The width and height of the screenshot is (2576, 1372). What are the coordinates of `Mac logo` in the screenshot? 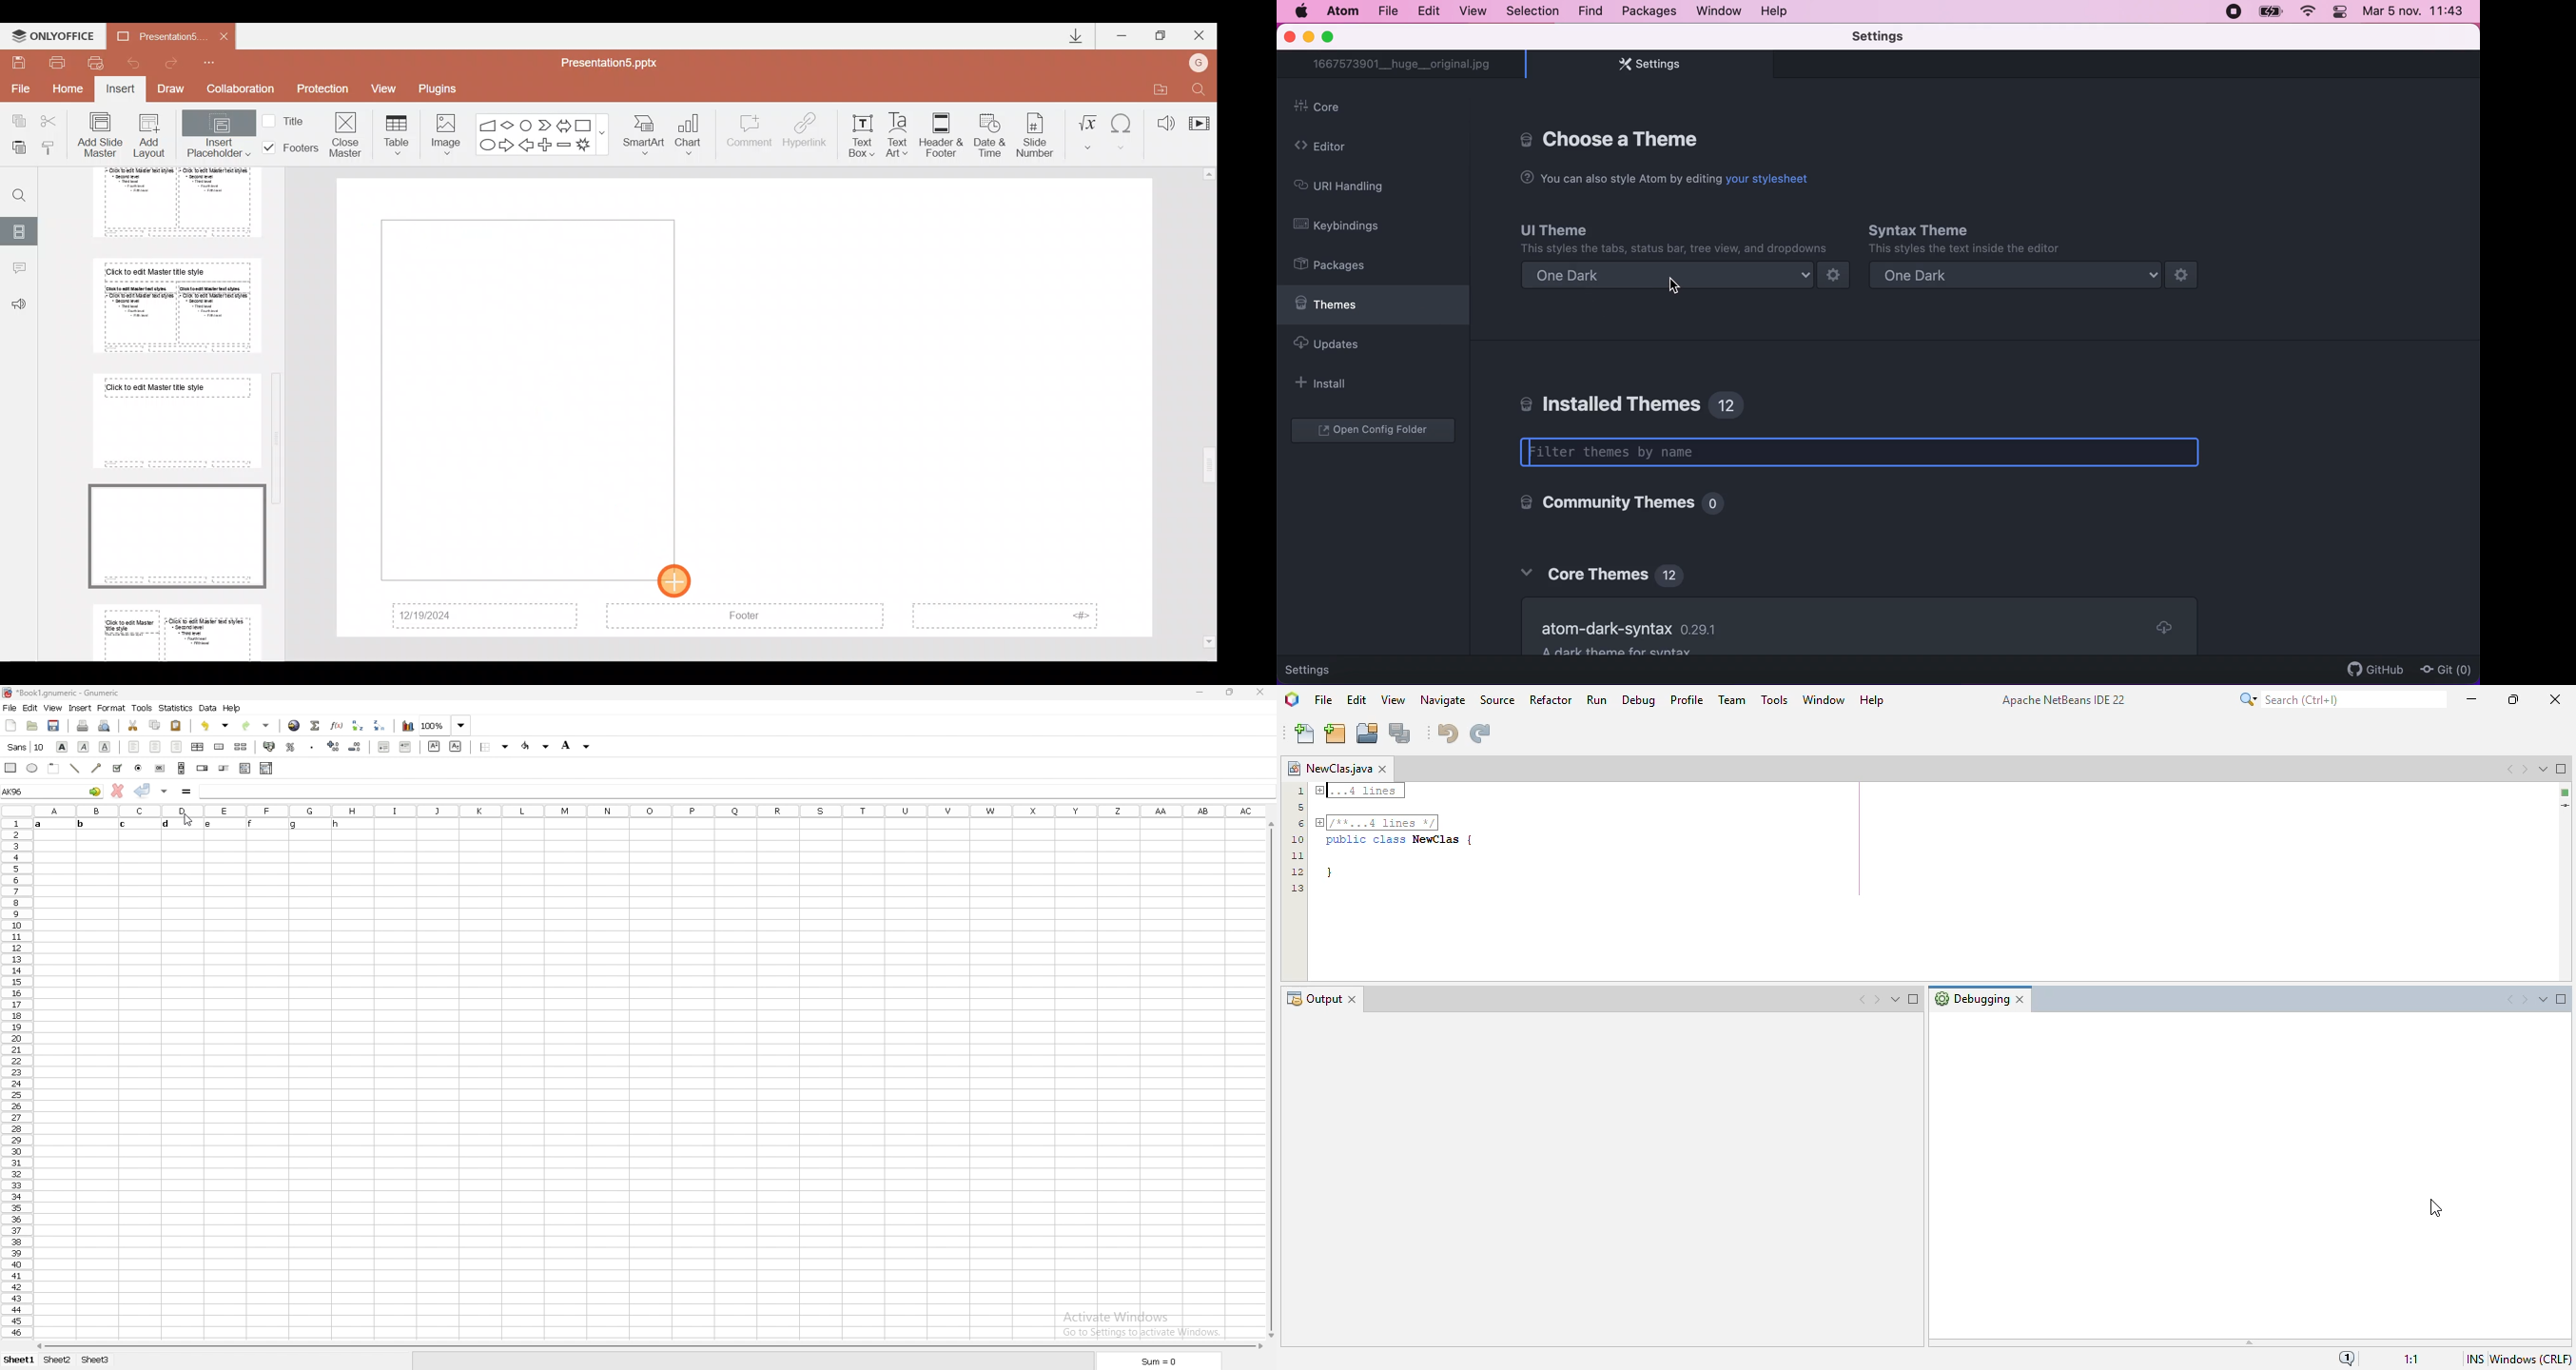 It's located at (1302, 11).